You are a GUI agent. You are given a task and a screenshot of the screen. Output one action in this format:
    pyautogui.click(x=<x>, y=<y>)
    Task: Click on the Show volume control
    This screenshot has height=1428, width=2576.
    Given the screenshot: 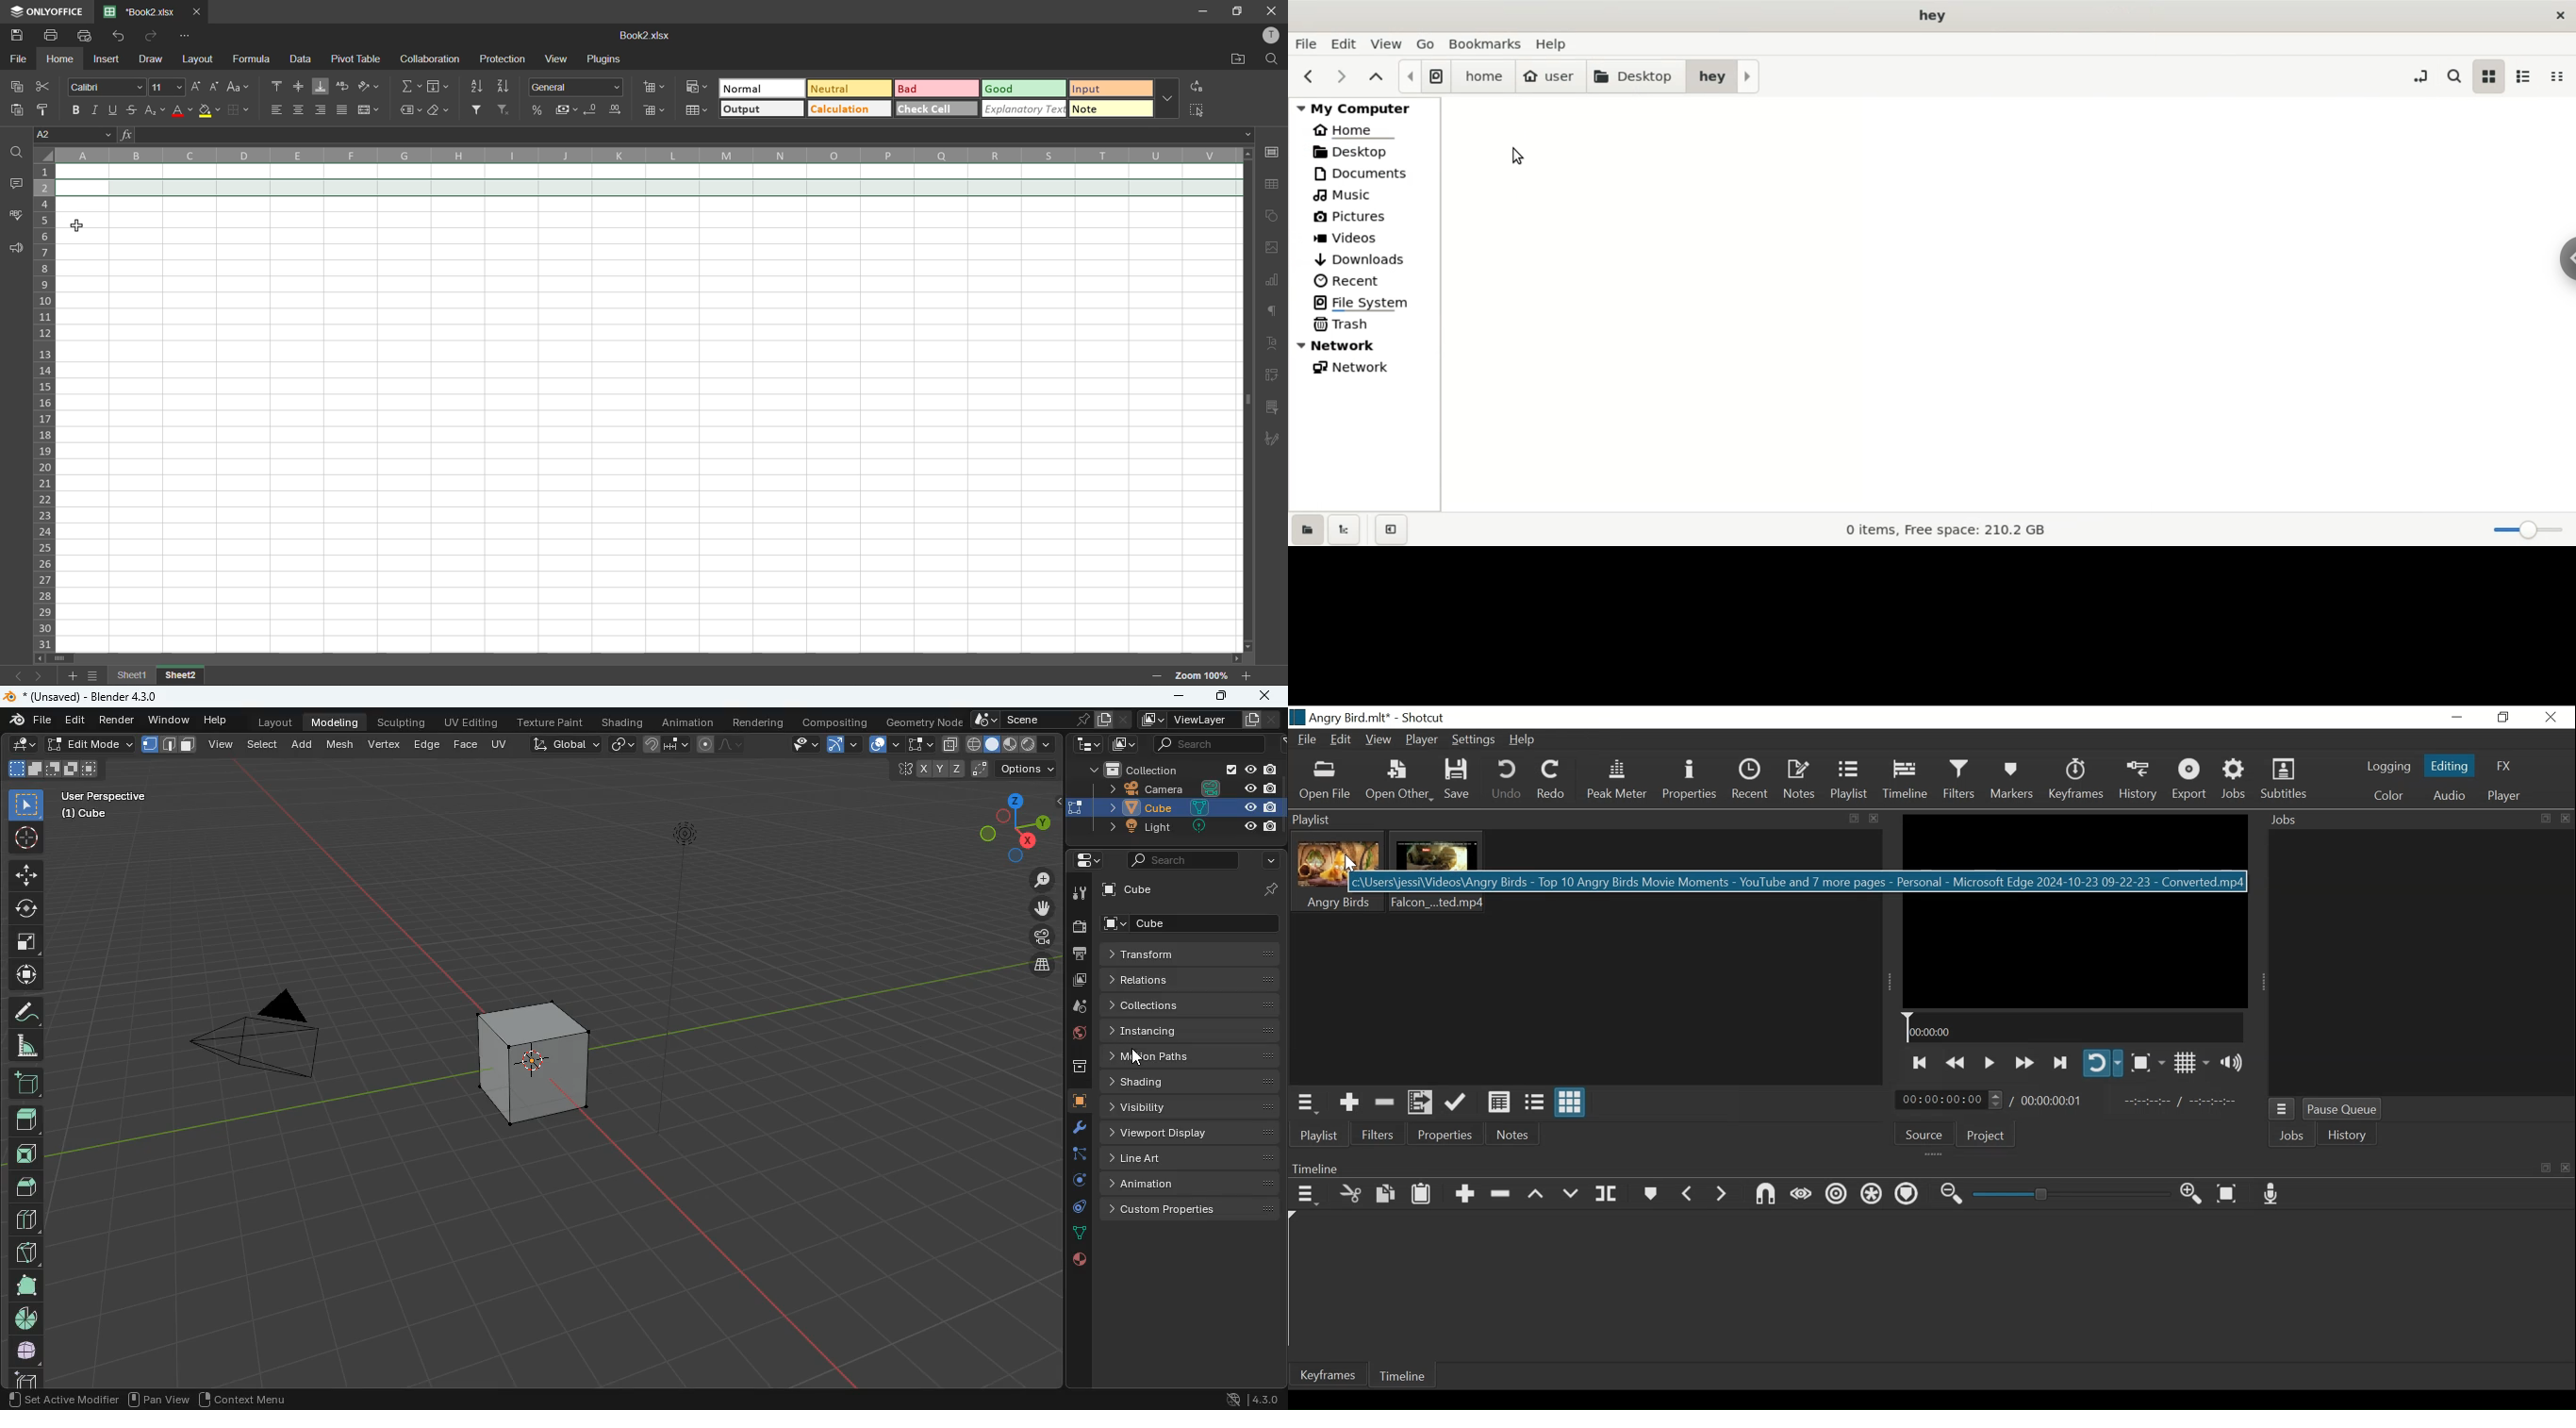 What is the action you would take?
    pyautogui.click(x=2234, y=1063)
    